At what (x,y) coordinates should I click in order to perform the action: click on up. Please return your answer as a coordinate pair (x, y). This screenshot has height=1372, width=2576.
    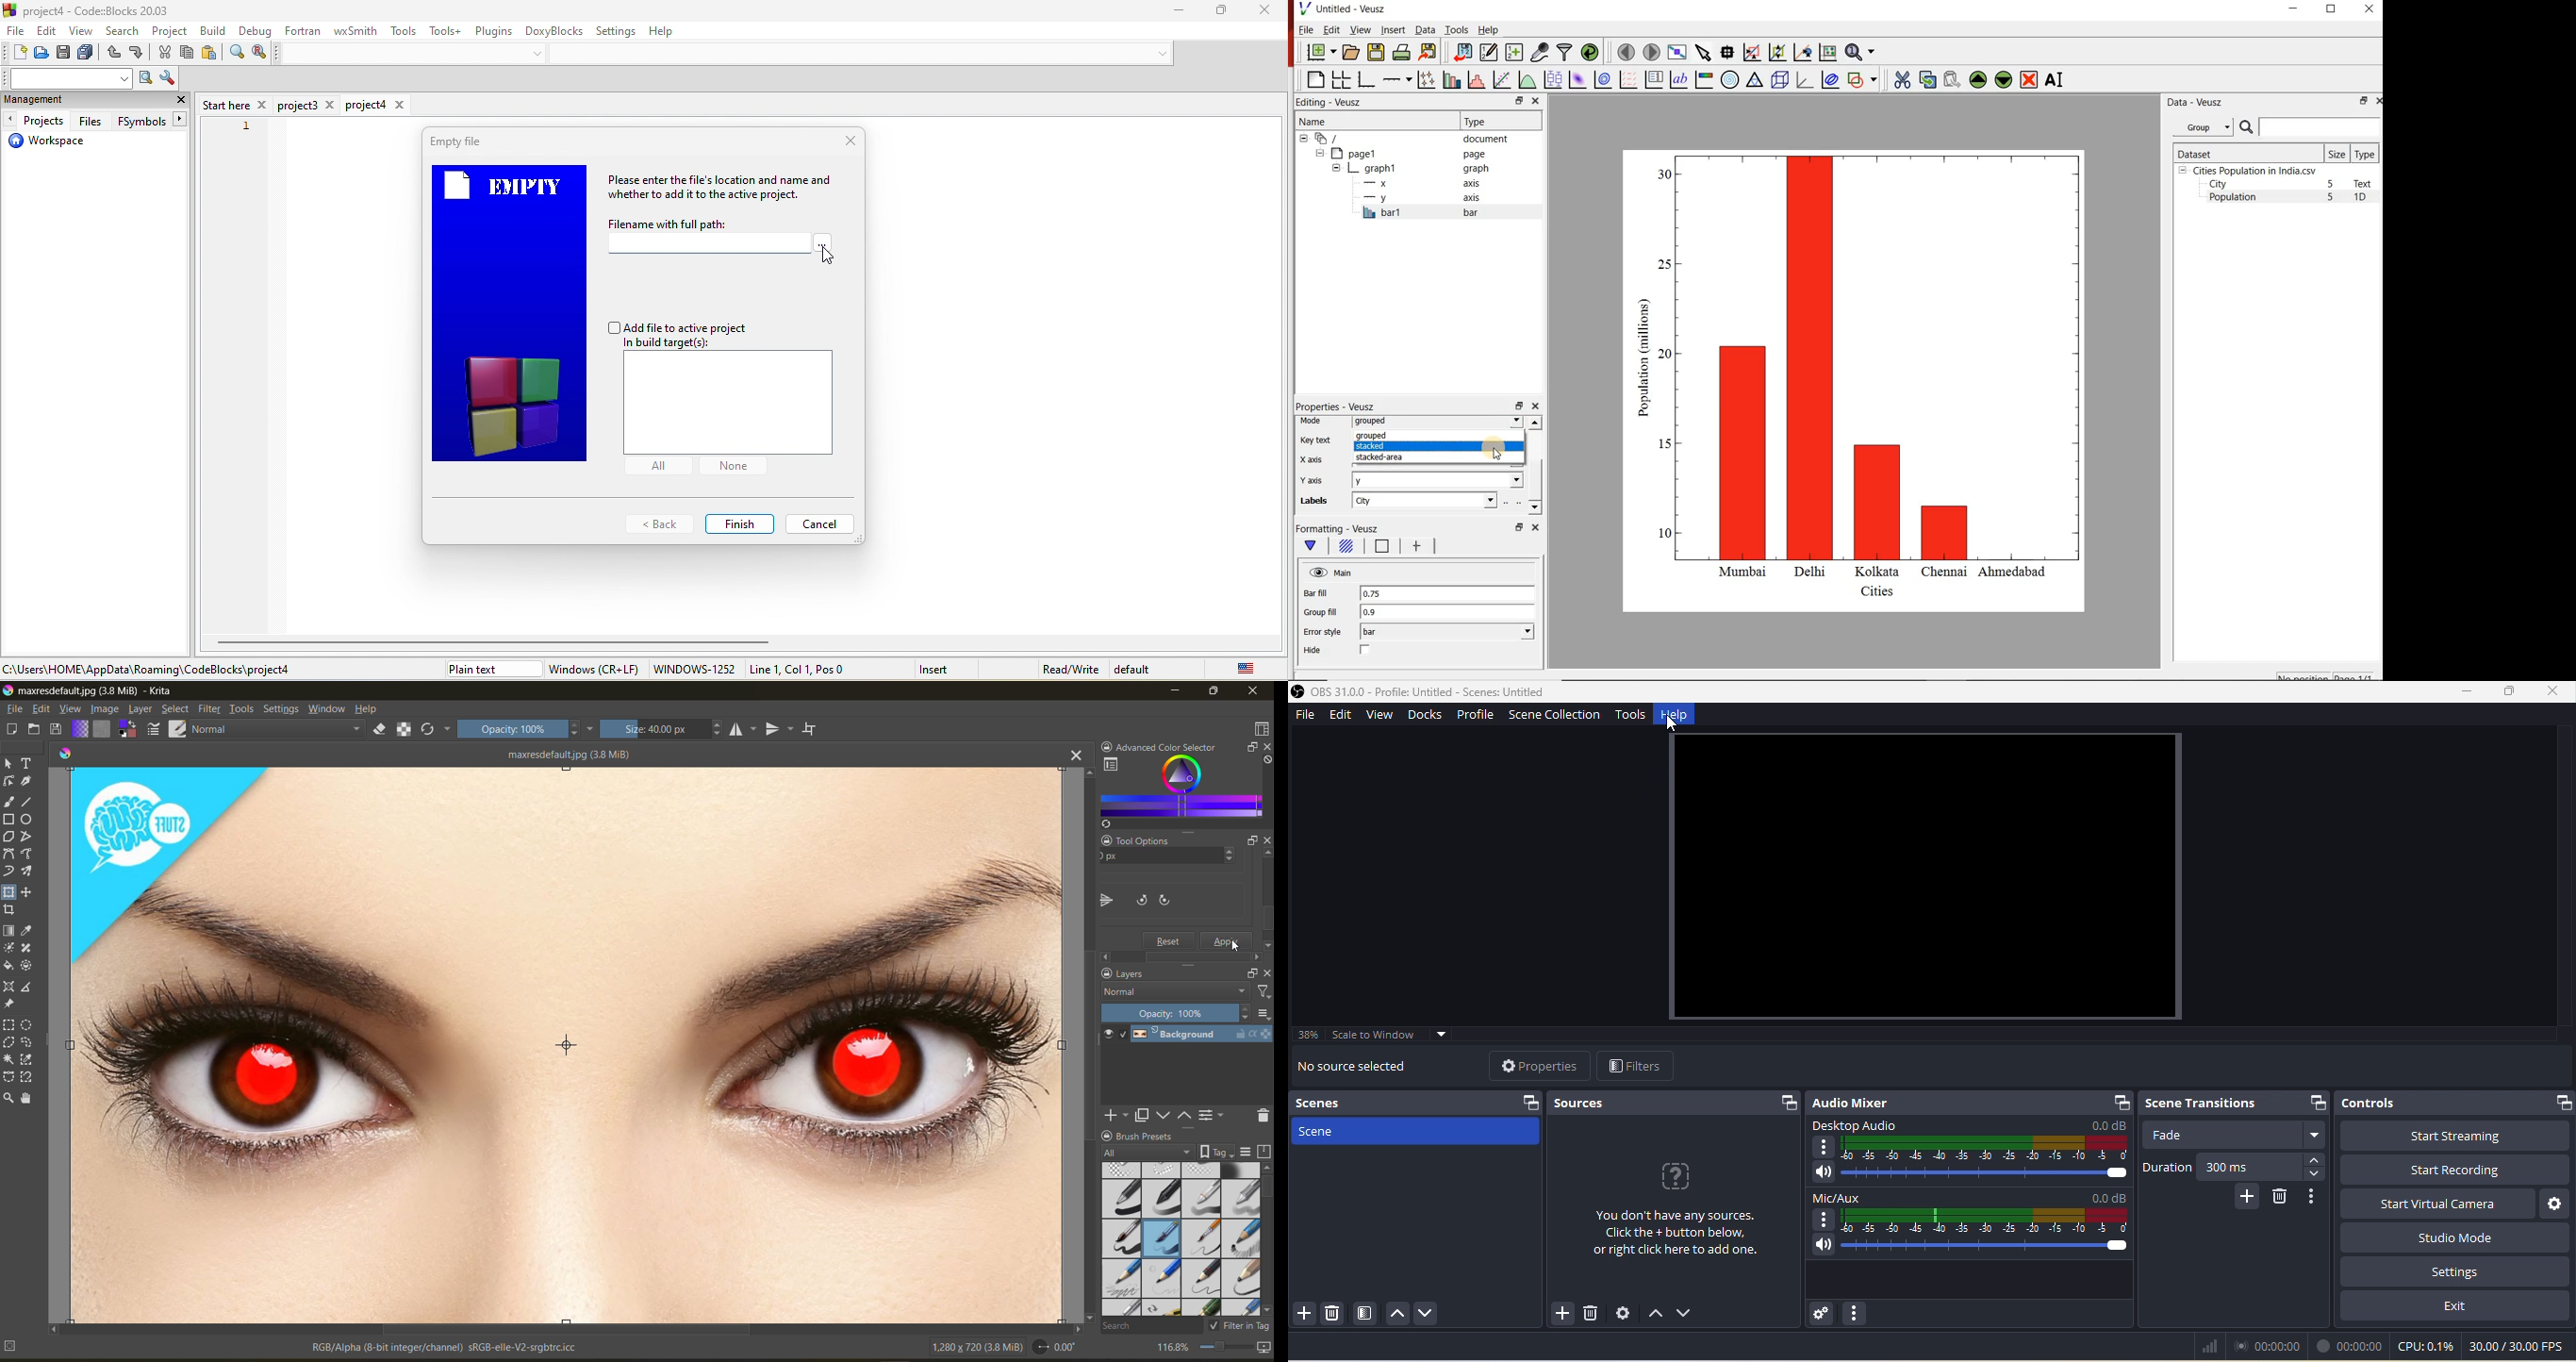
    Looking at the image, I should click on (1657, 1317).